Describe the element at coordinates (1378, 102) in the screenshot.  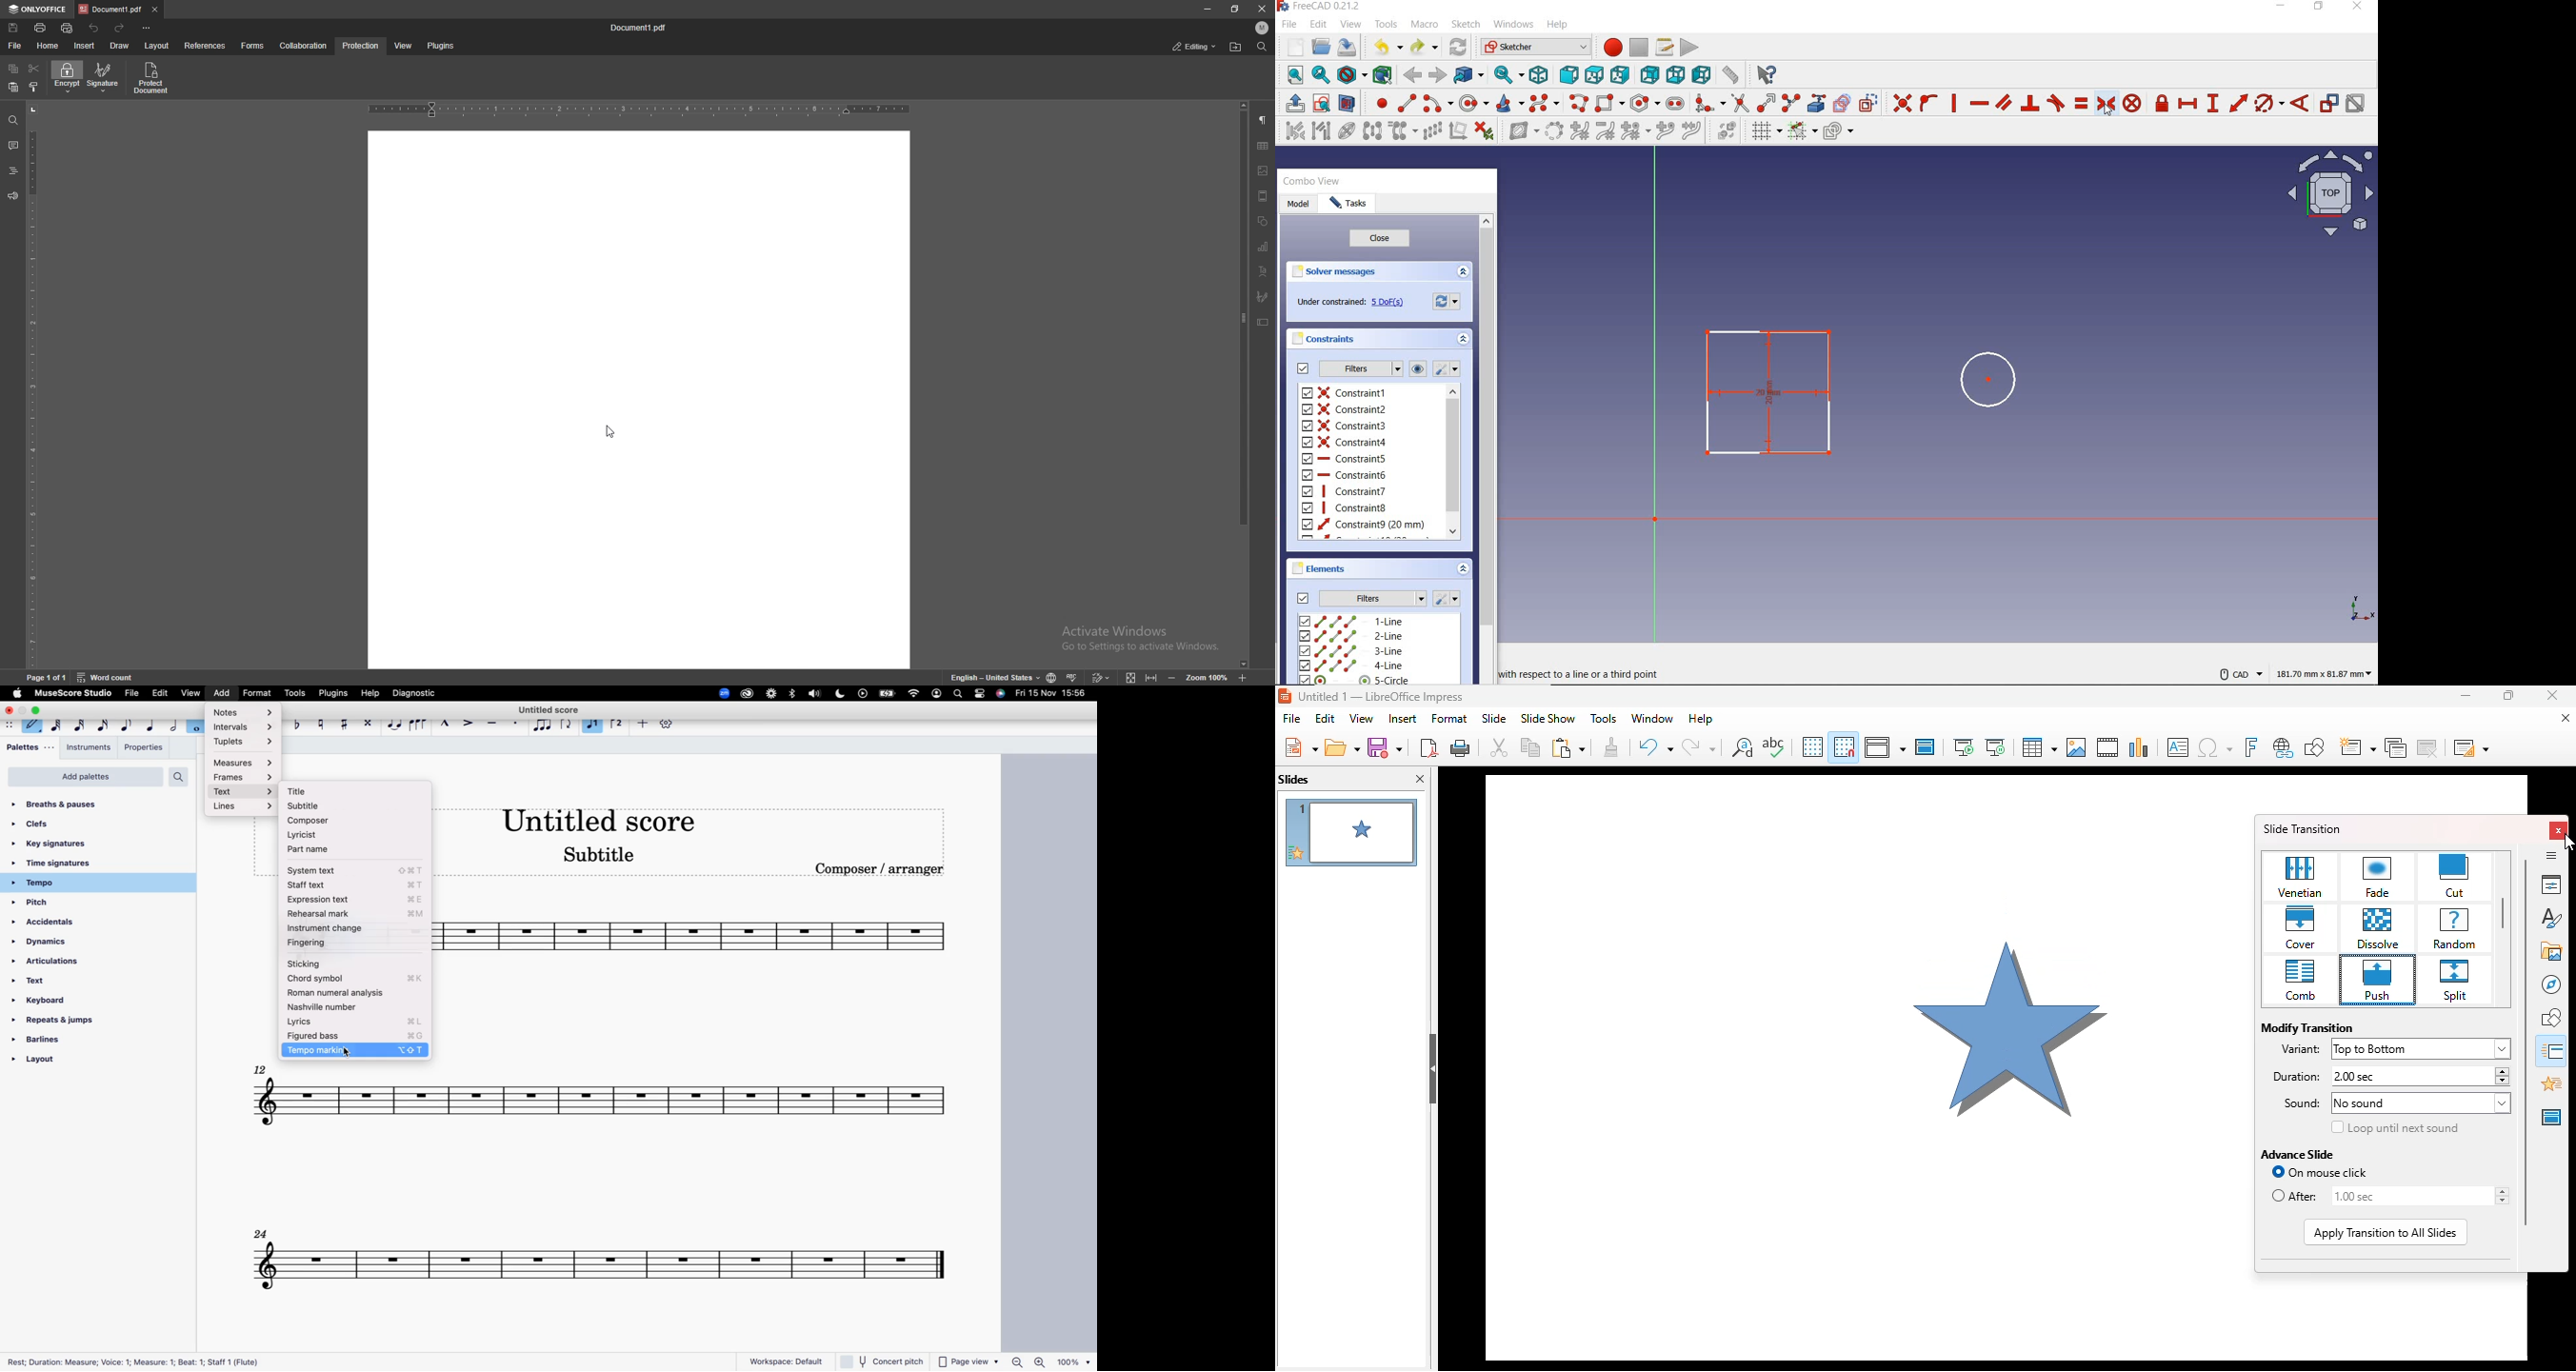
I see `create point` at that location.